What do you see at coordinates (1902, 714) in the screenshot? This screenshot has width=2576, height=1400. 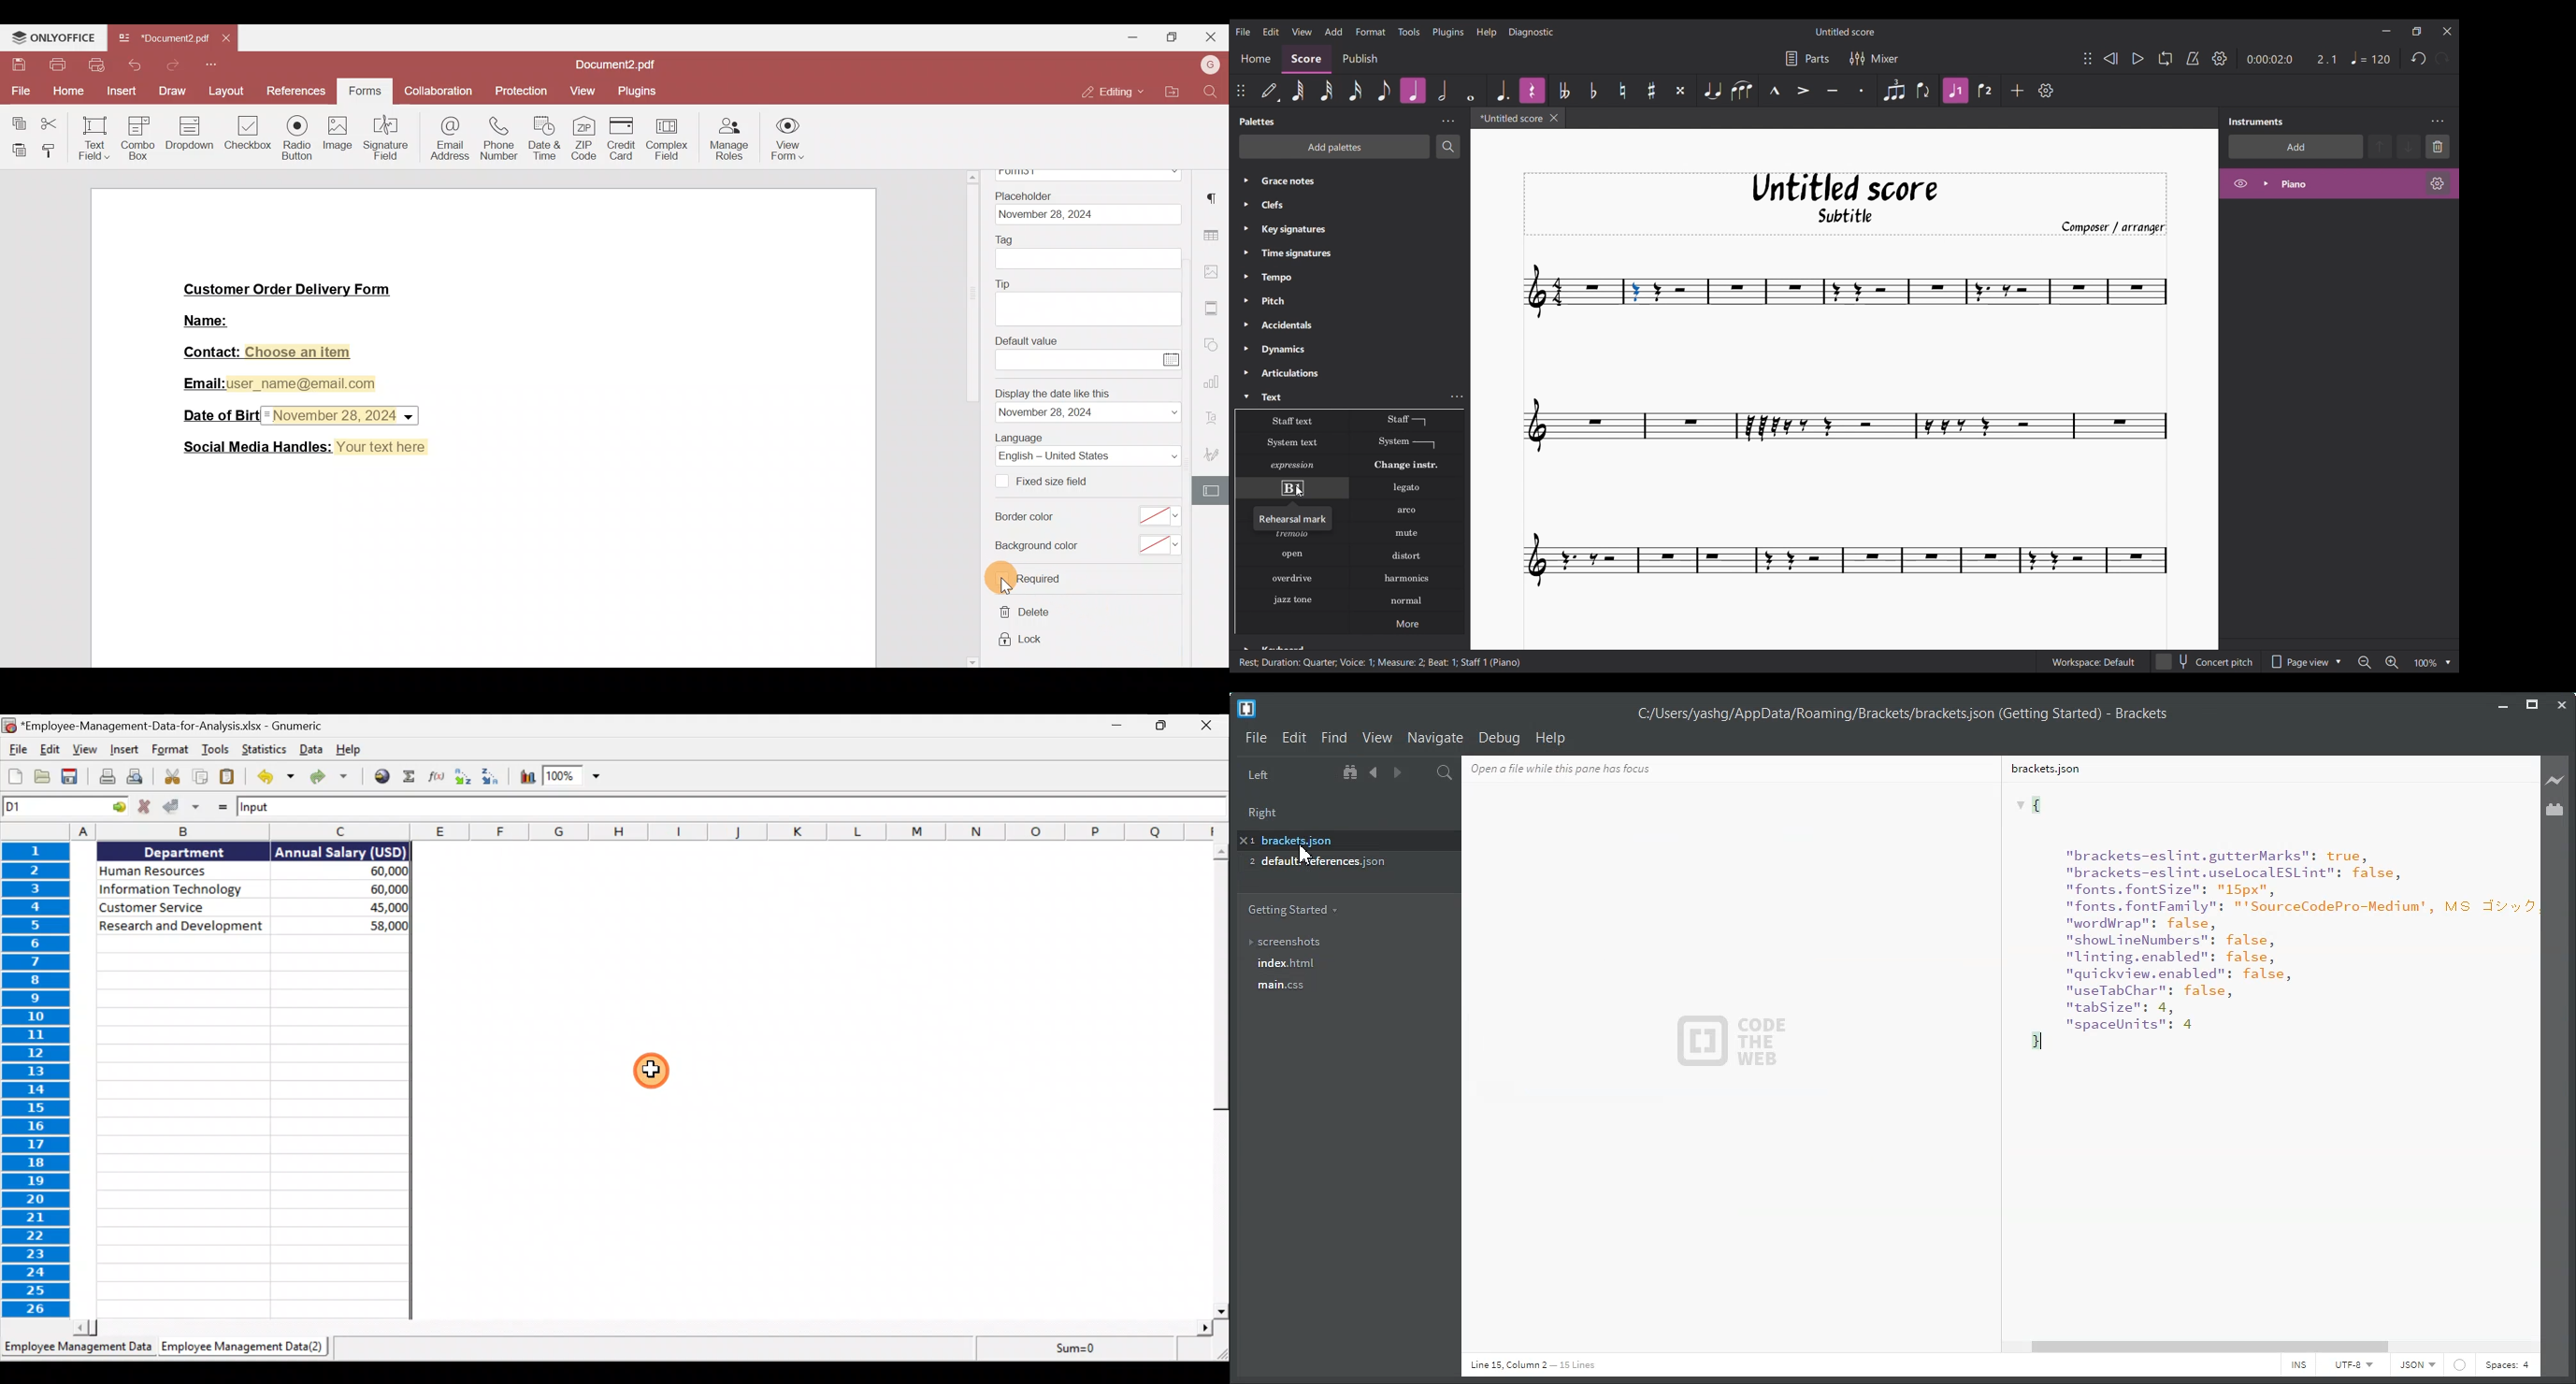 I see `Text` at bounding box center [1902, 714].